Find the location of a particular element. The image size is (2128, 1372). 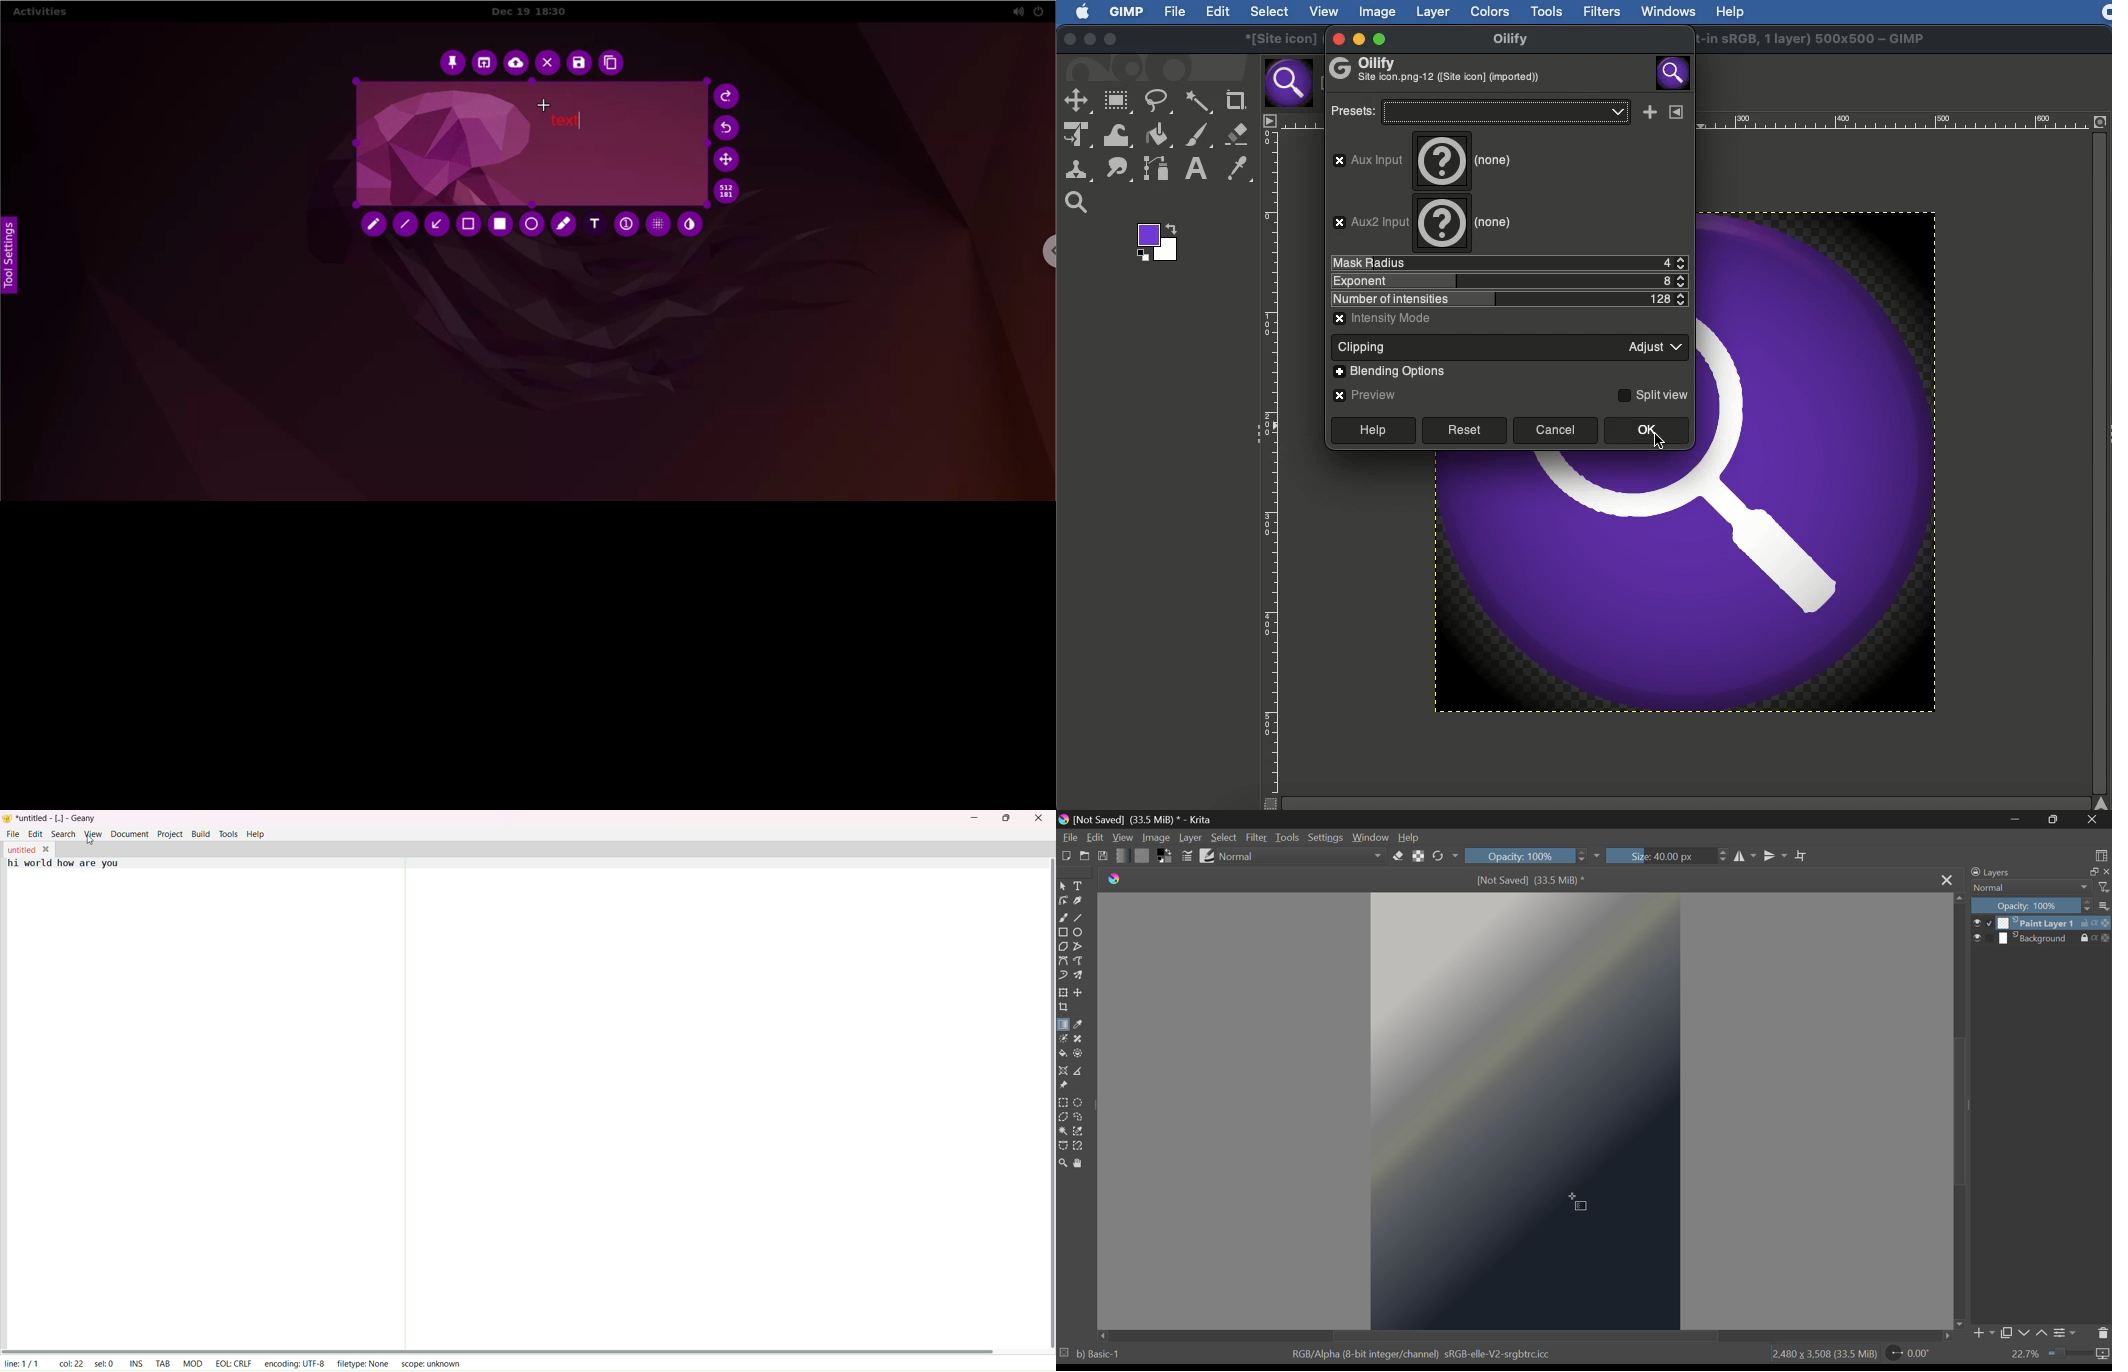

b) Basic-1 is located at coordinates (1090, 1355).